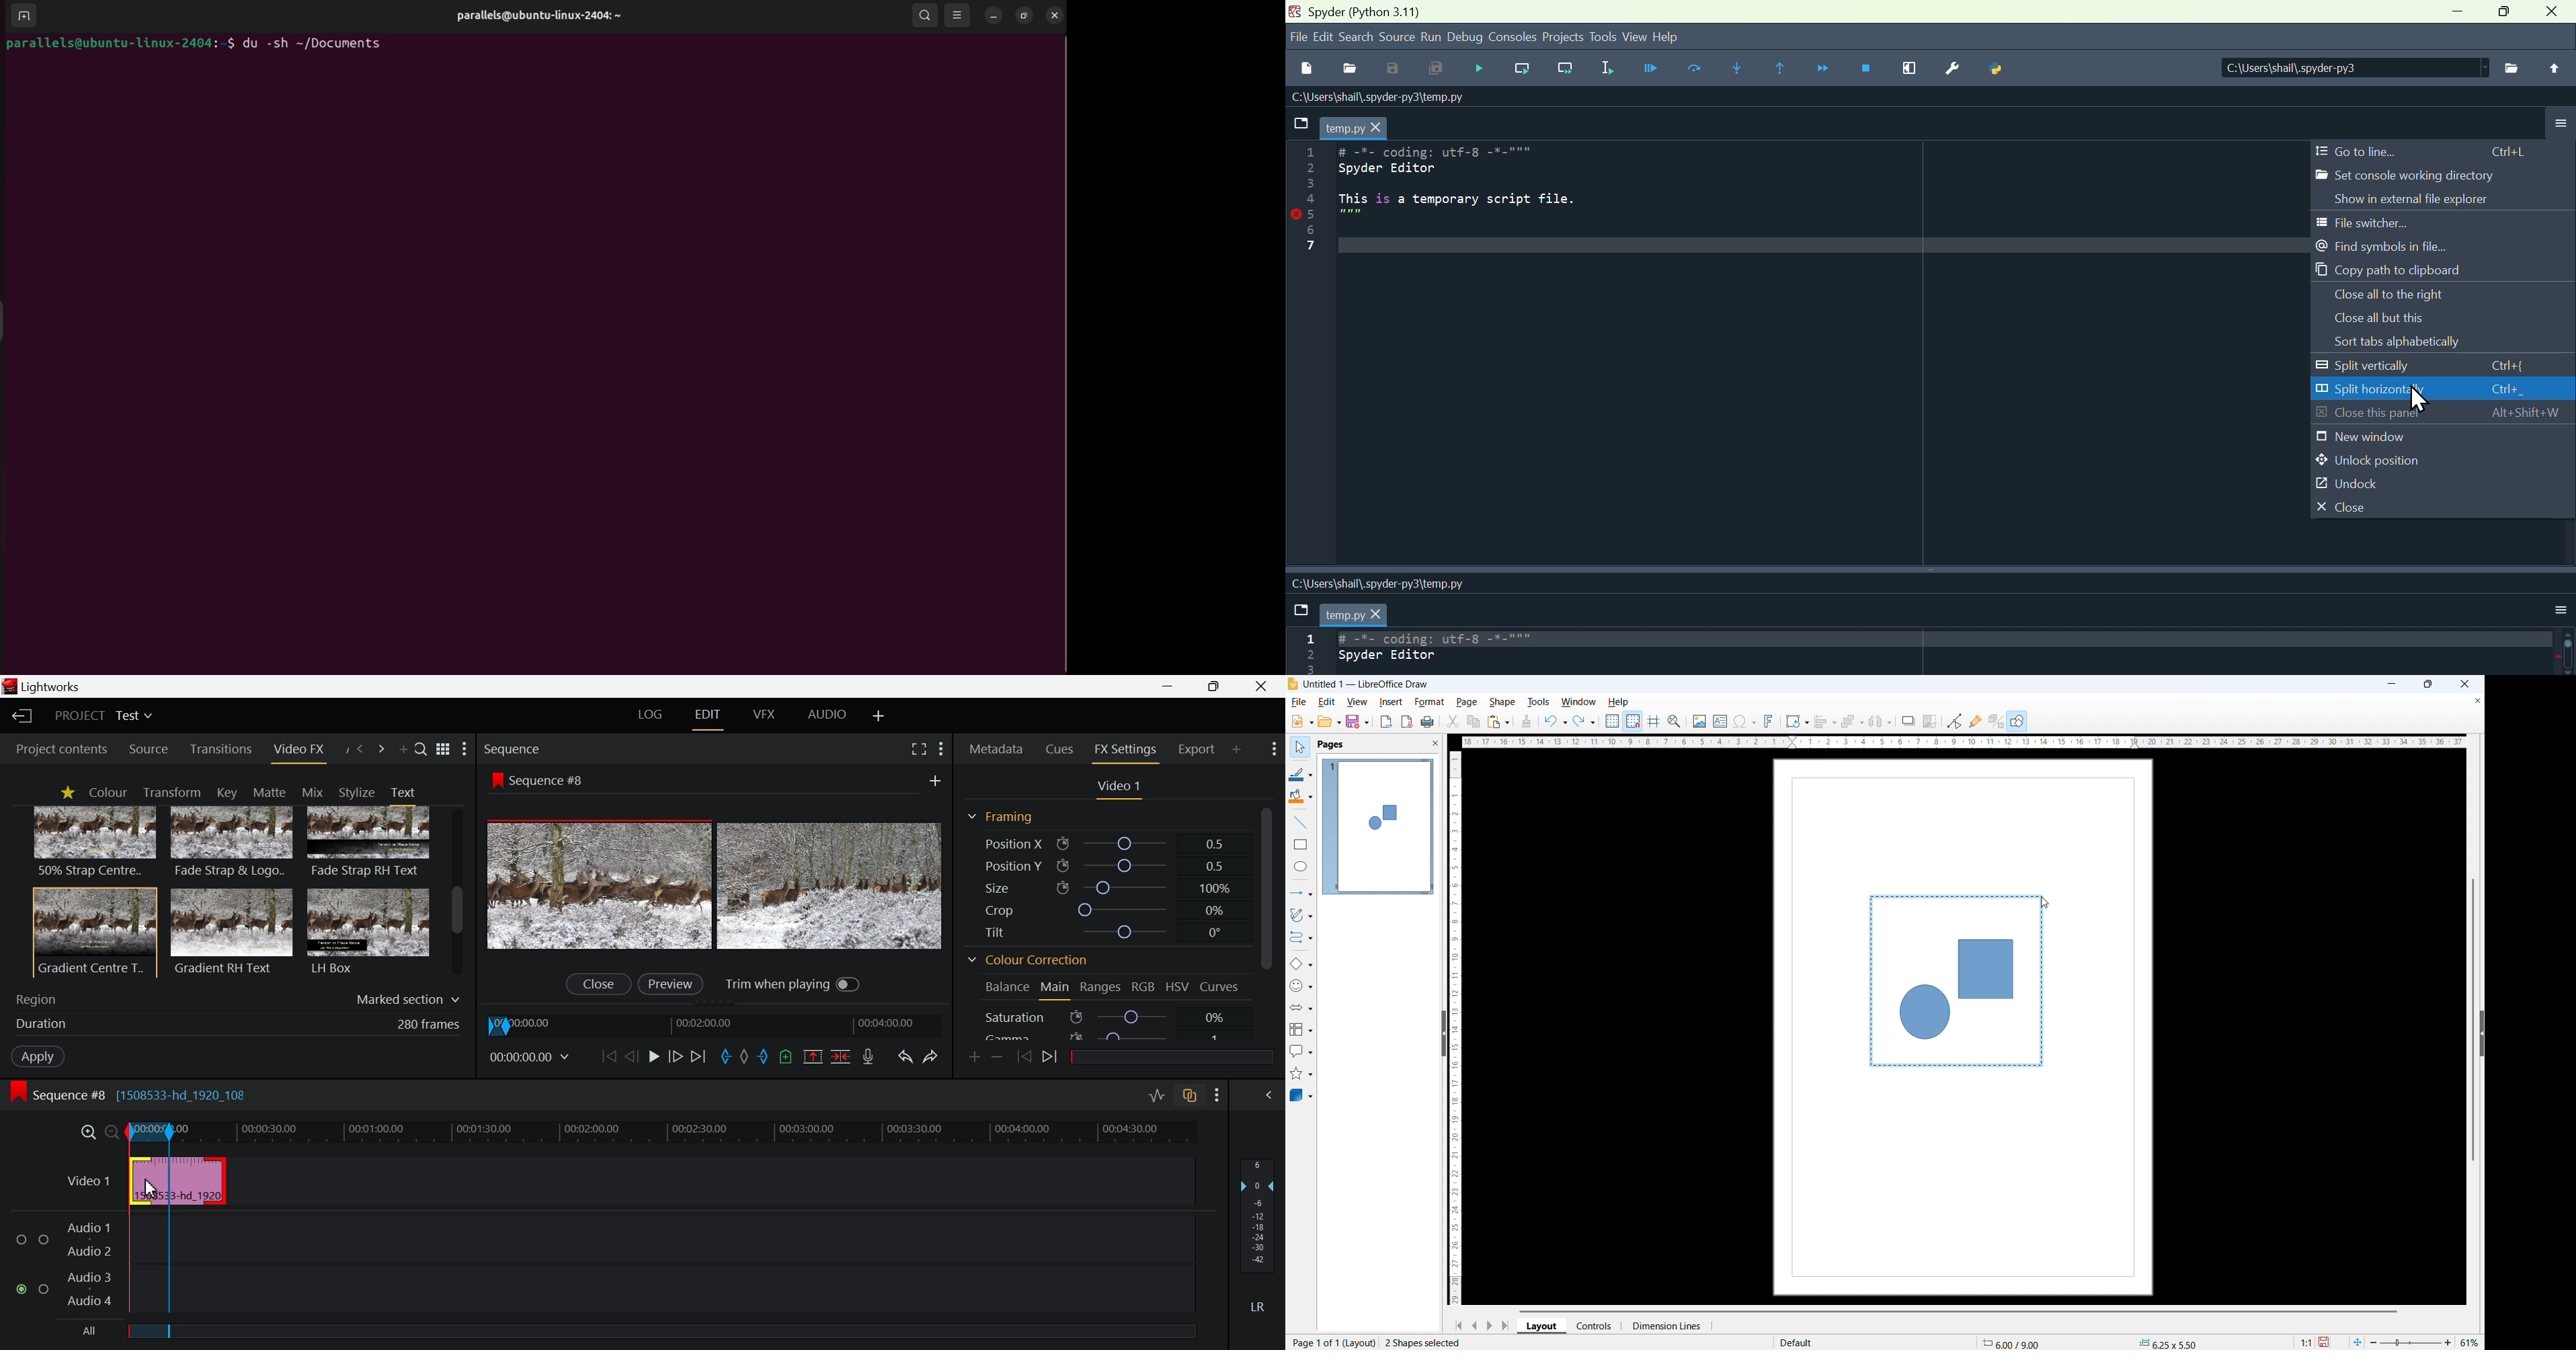  I want to click on rectangle, so click(1300, 844).